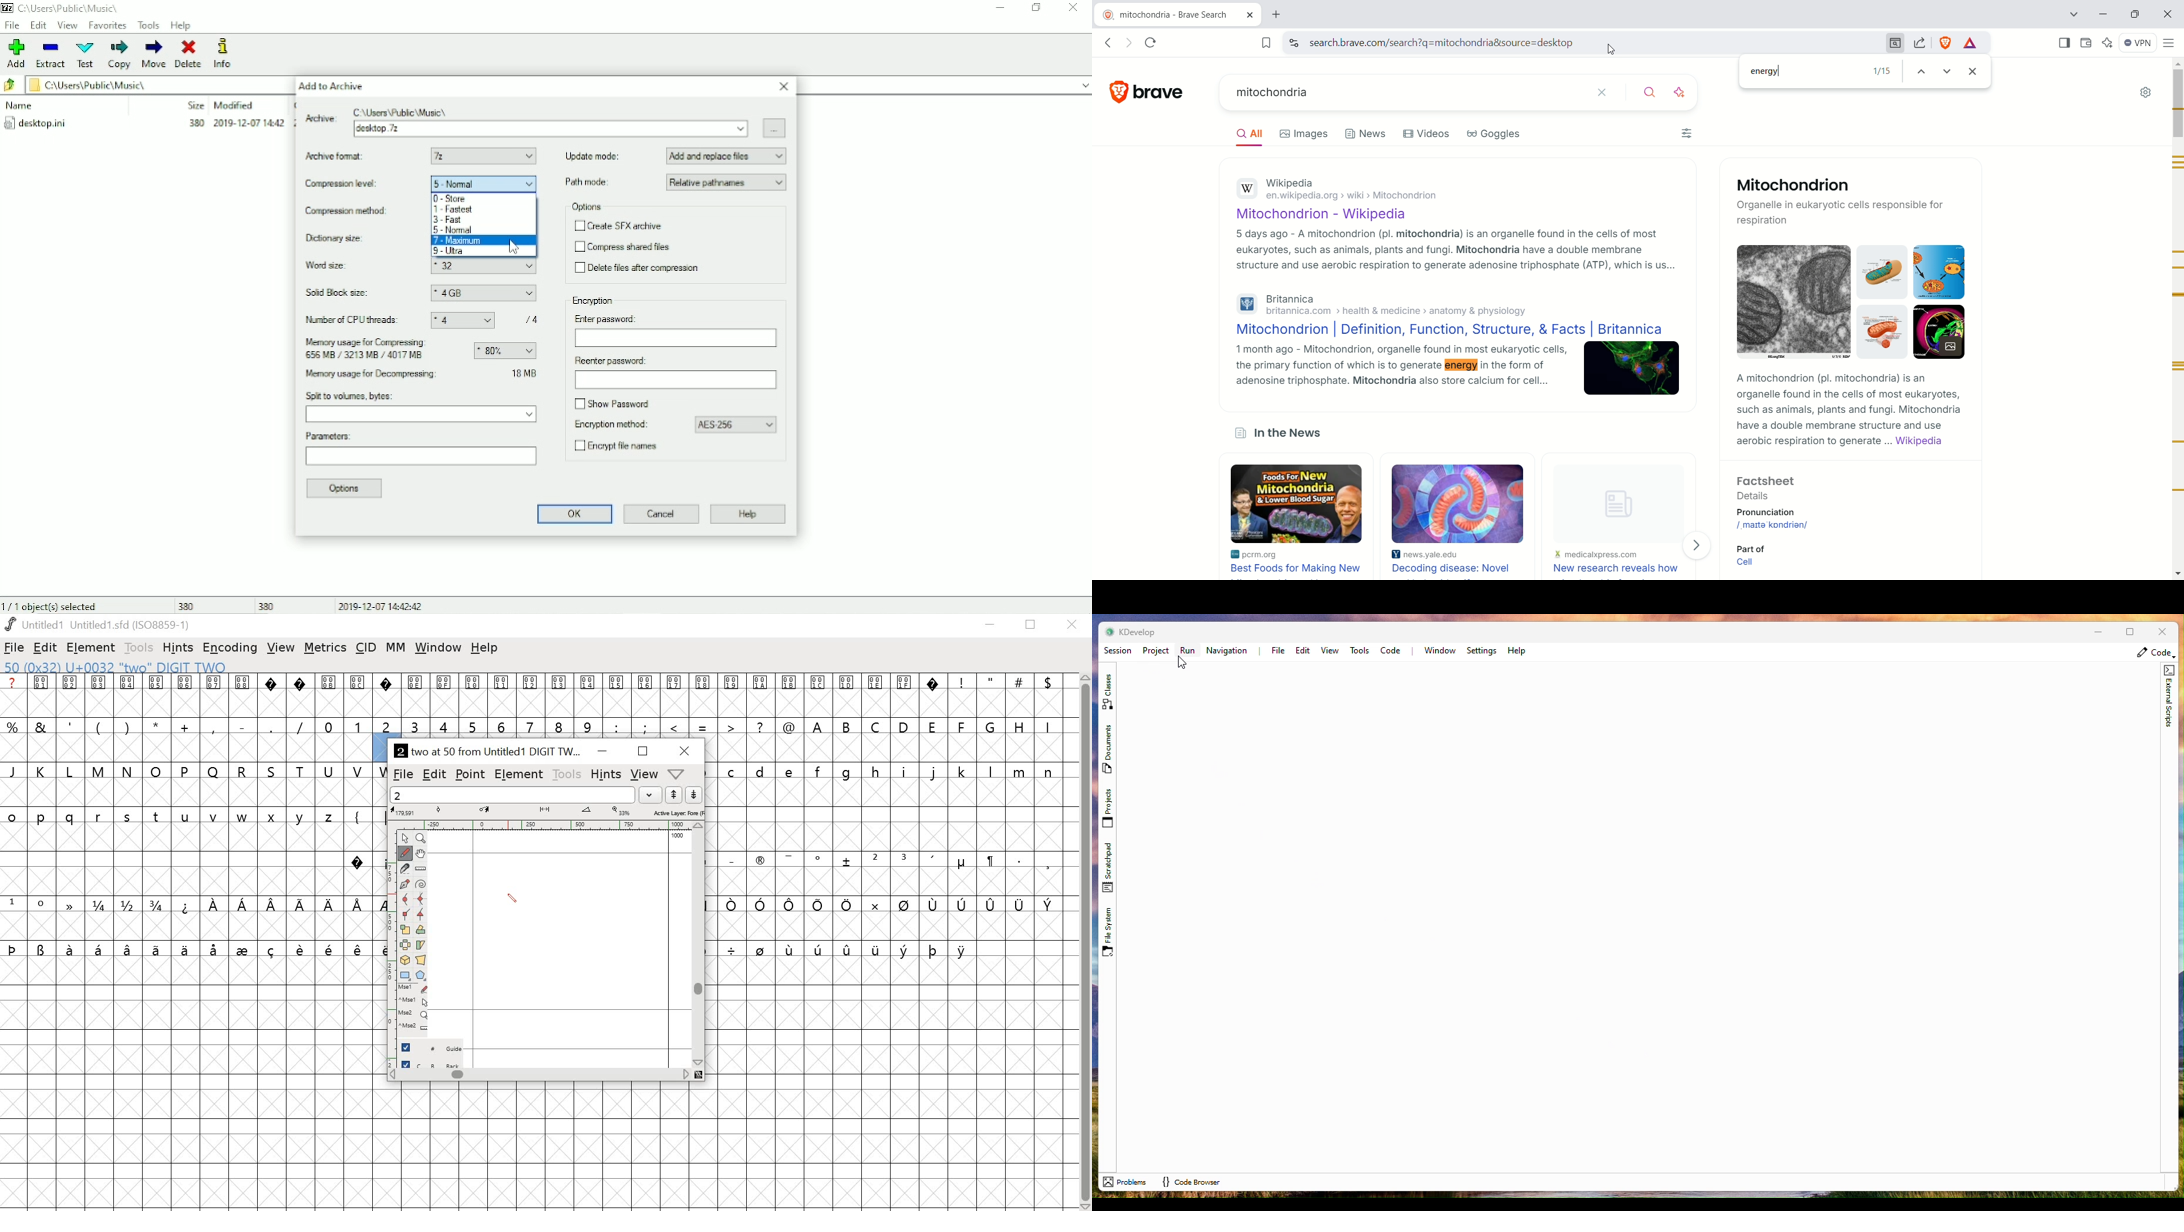  I want to click on HV curve, so click(420, 900).